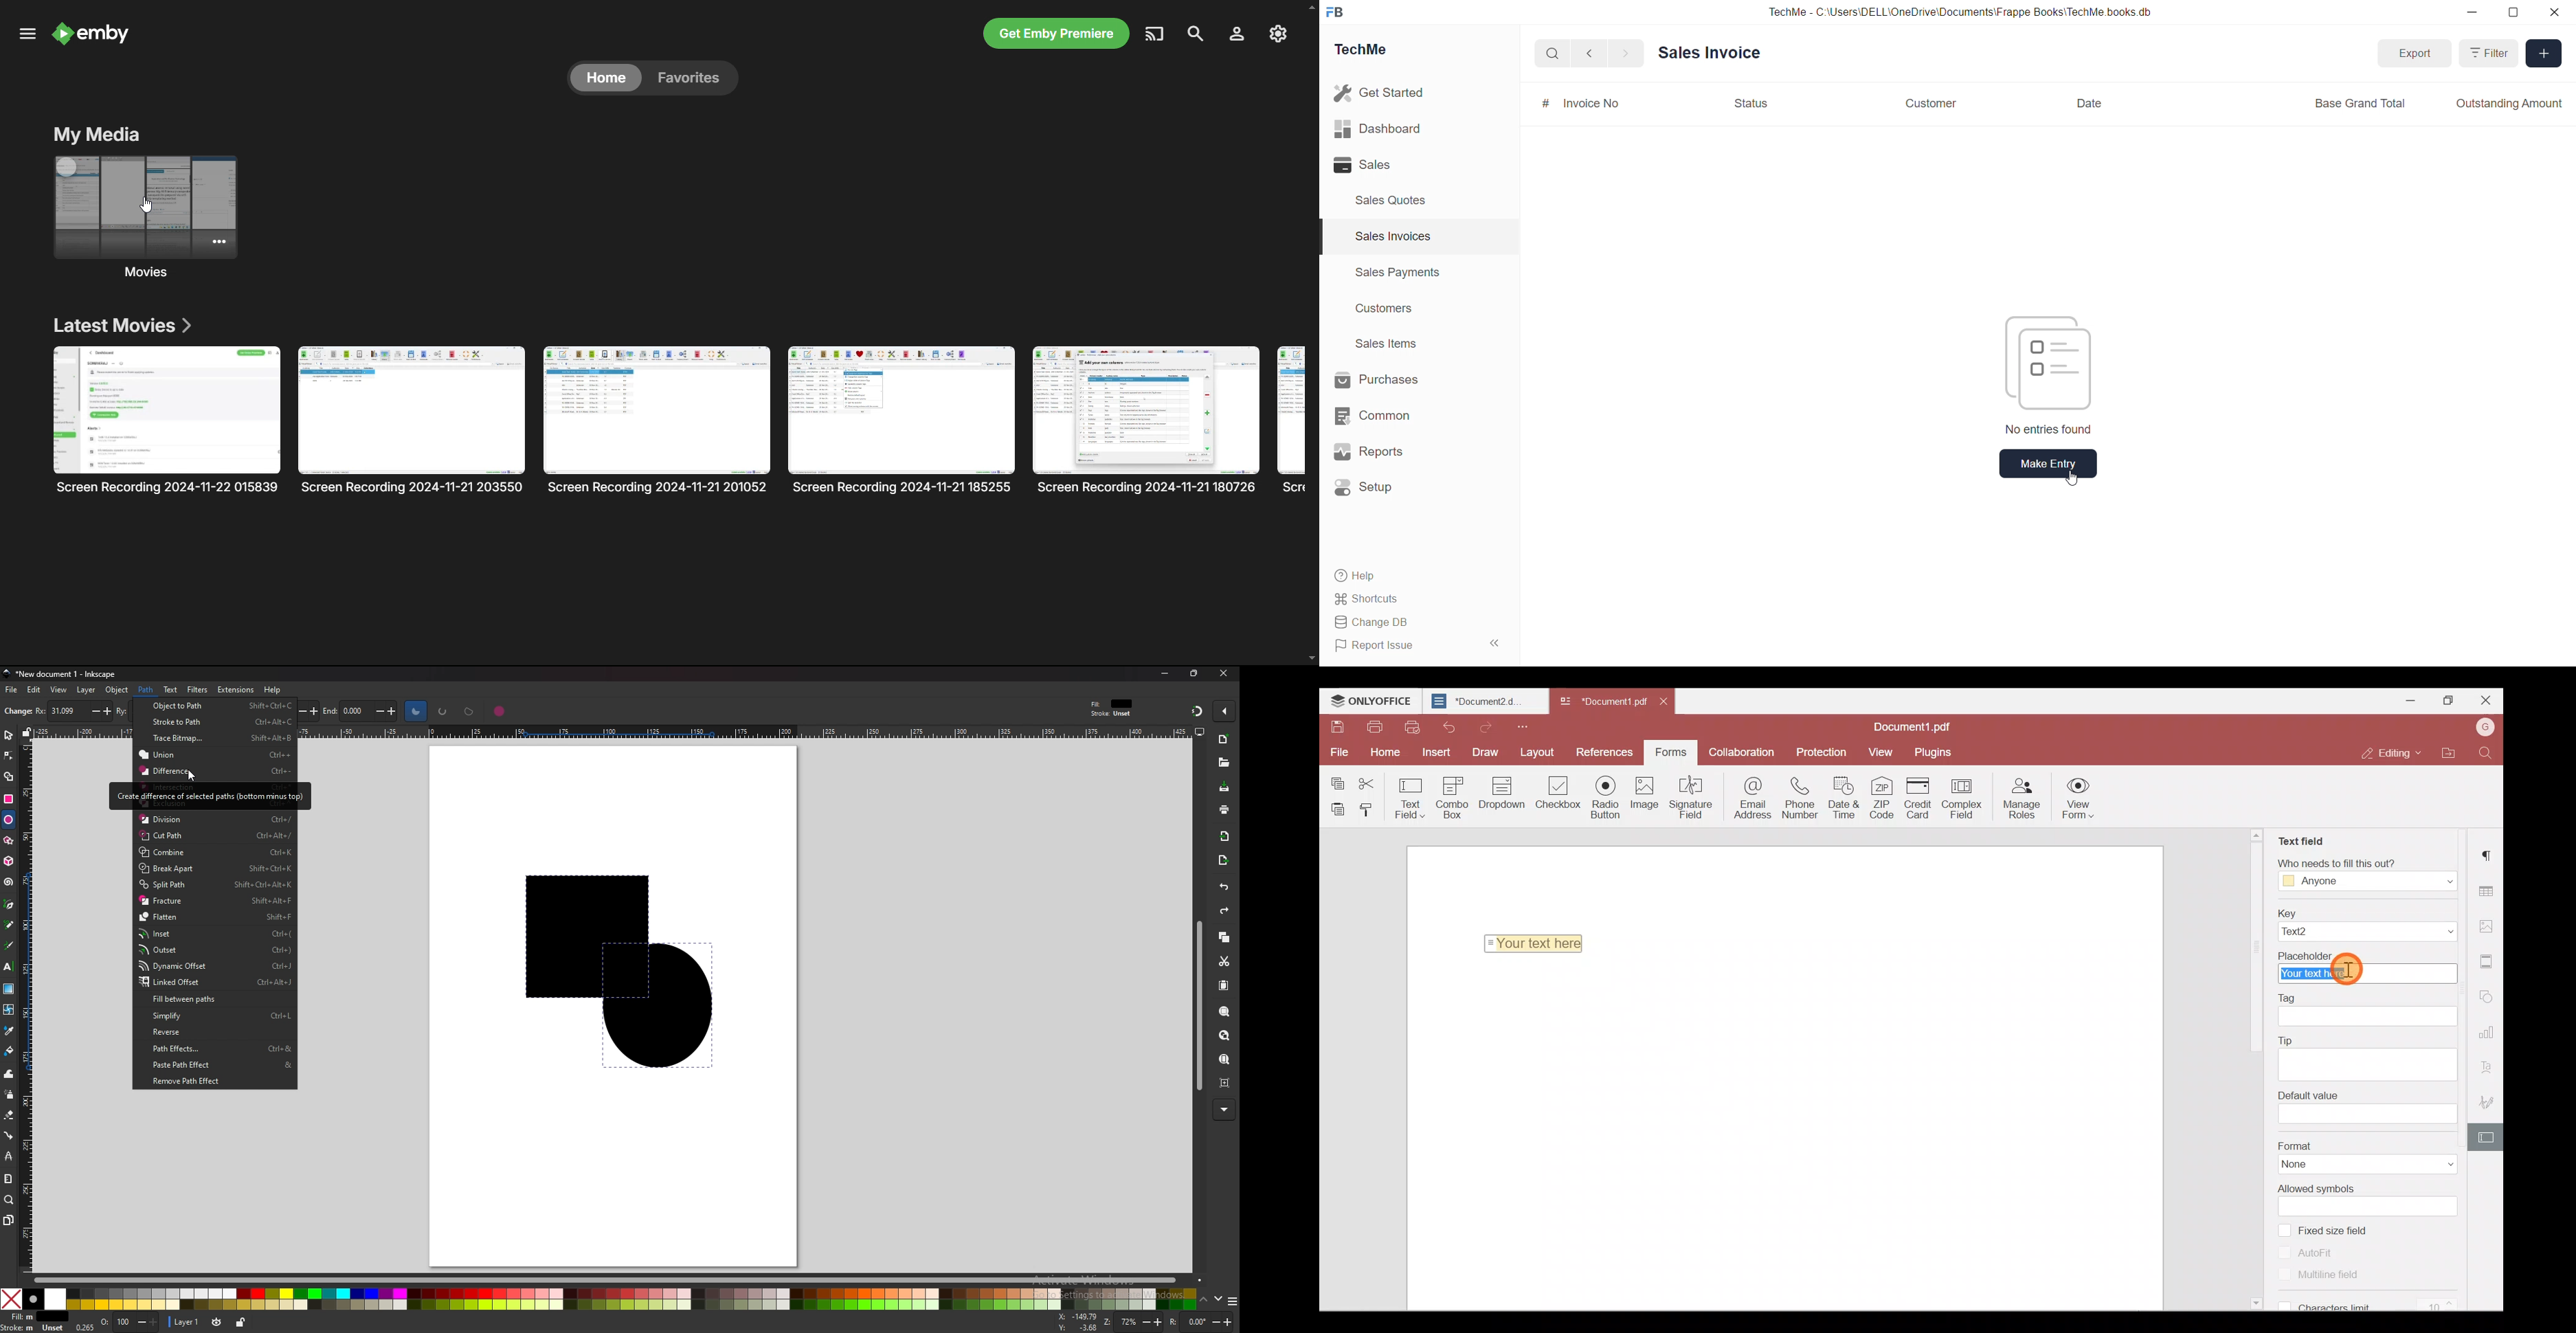 This screenshot has height=1344, width=2576. Describe the element at coordinates (272, 690) in the screenshot. I see `help` at that location.